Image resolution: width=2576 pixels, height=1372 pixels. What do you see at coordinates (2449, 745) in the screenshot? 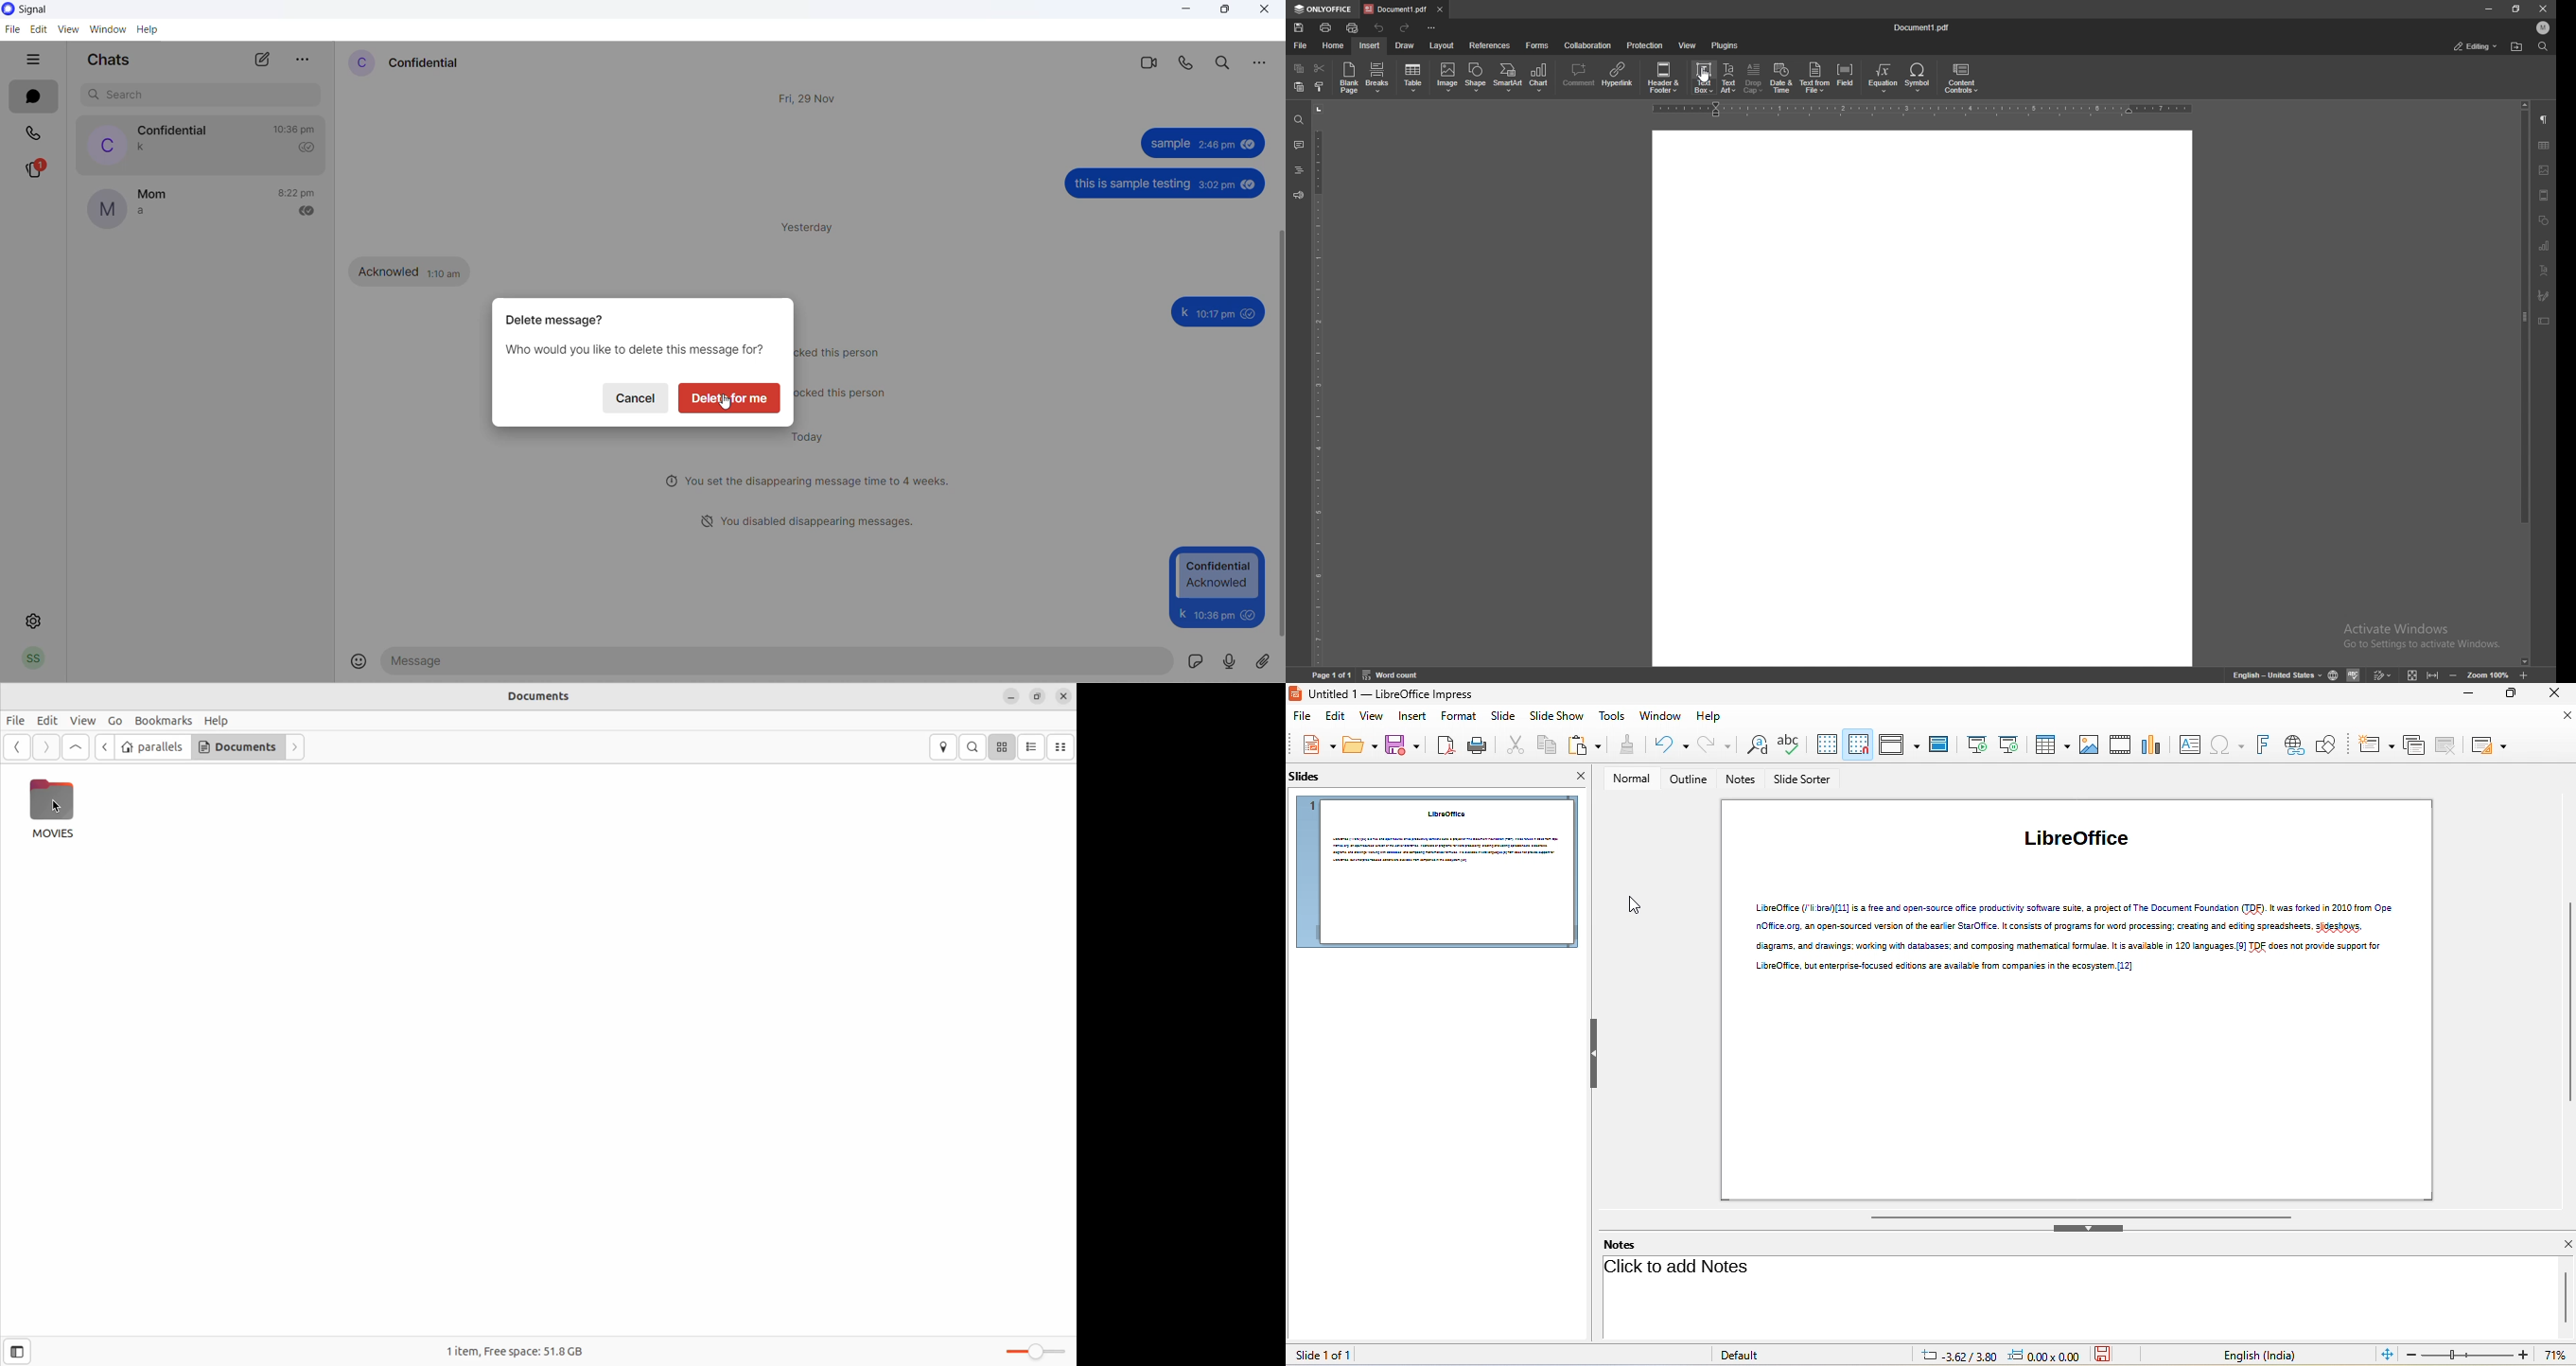
I see `delete slide` at bounding box center [2449, 745].